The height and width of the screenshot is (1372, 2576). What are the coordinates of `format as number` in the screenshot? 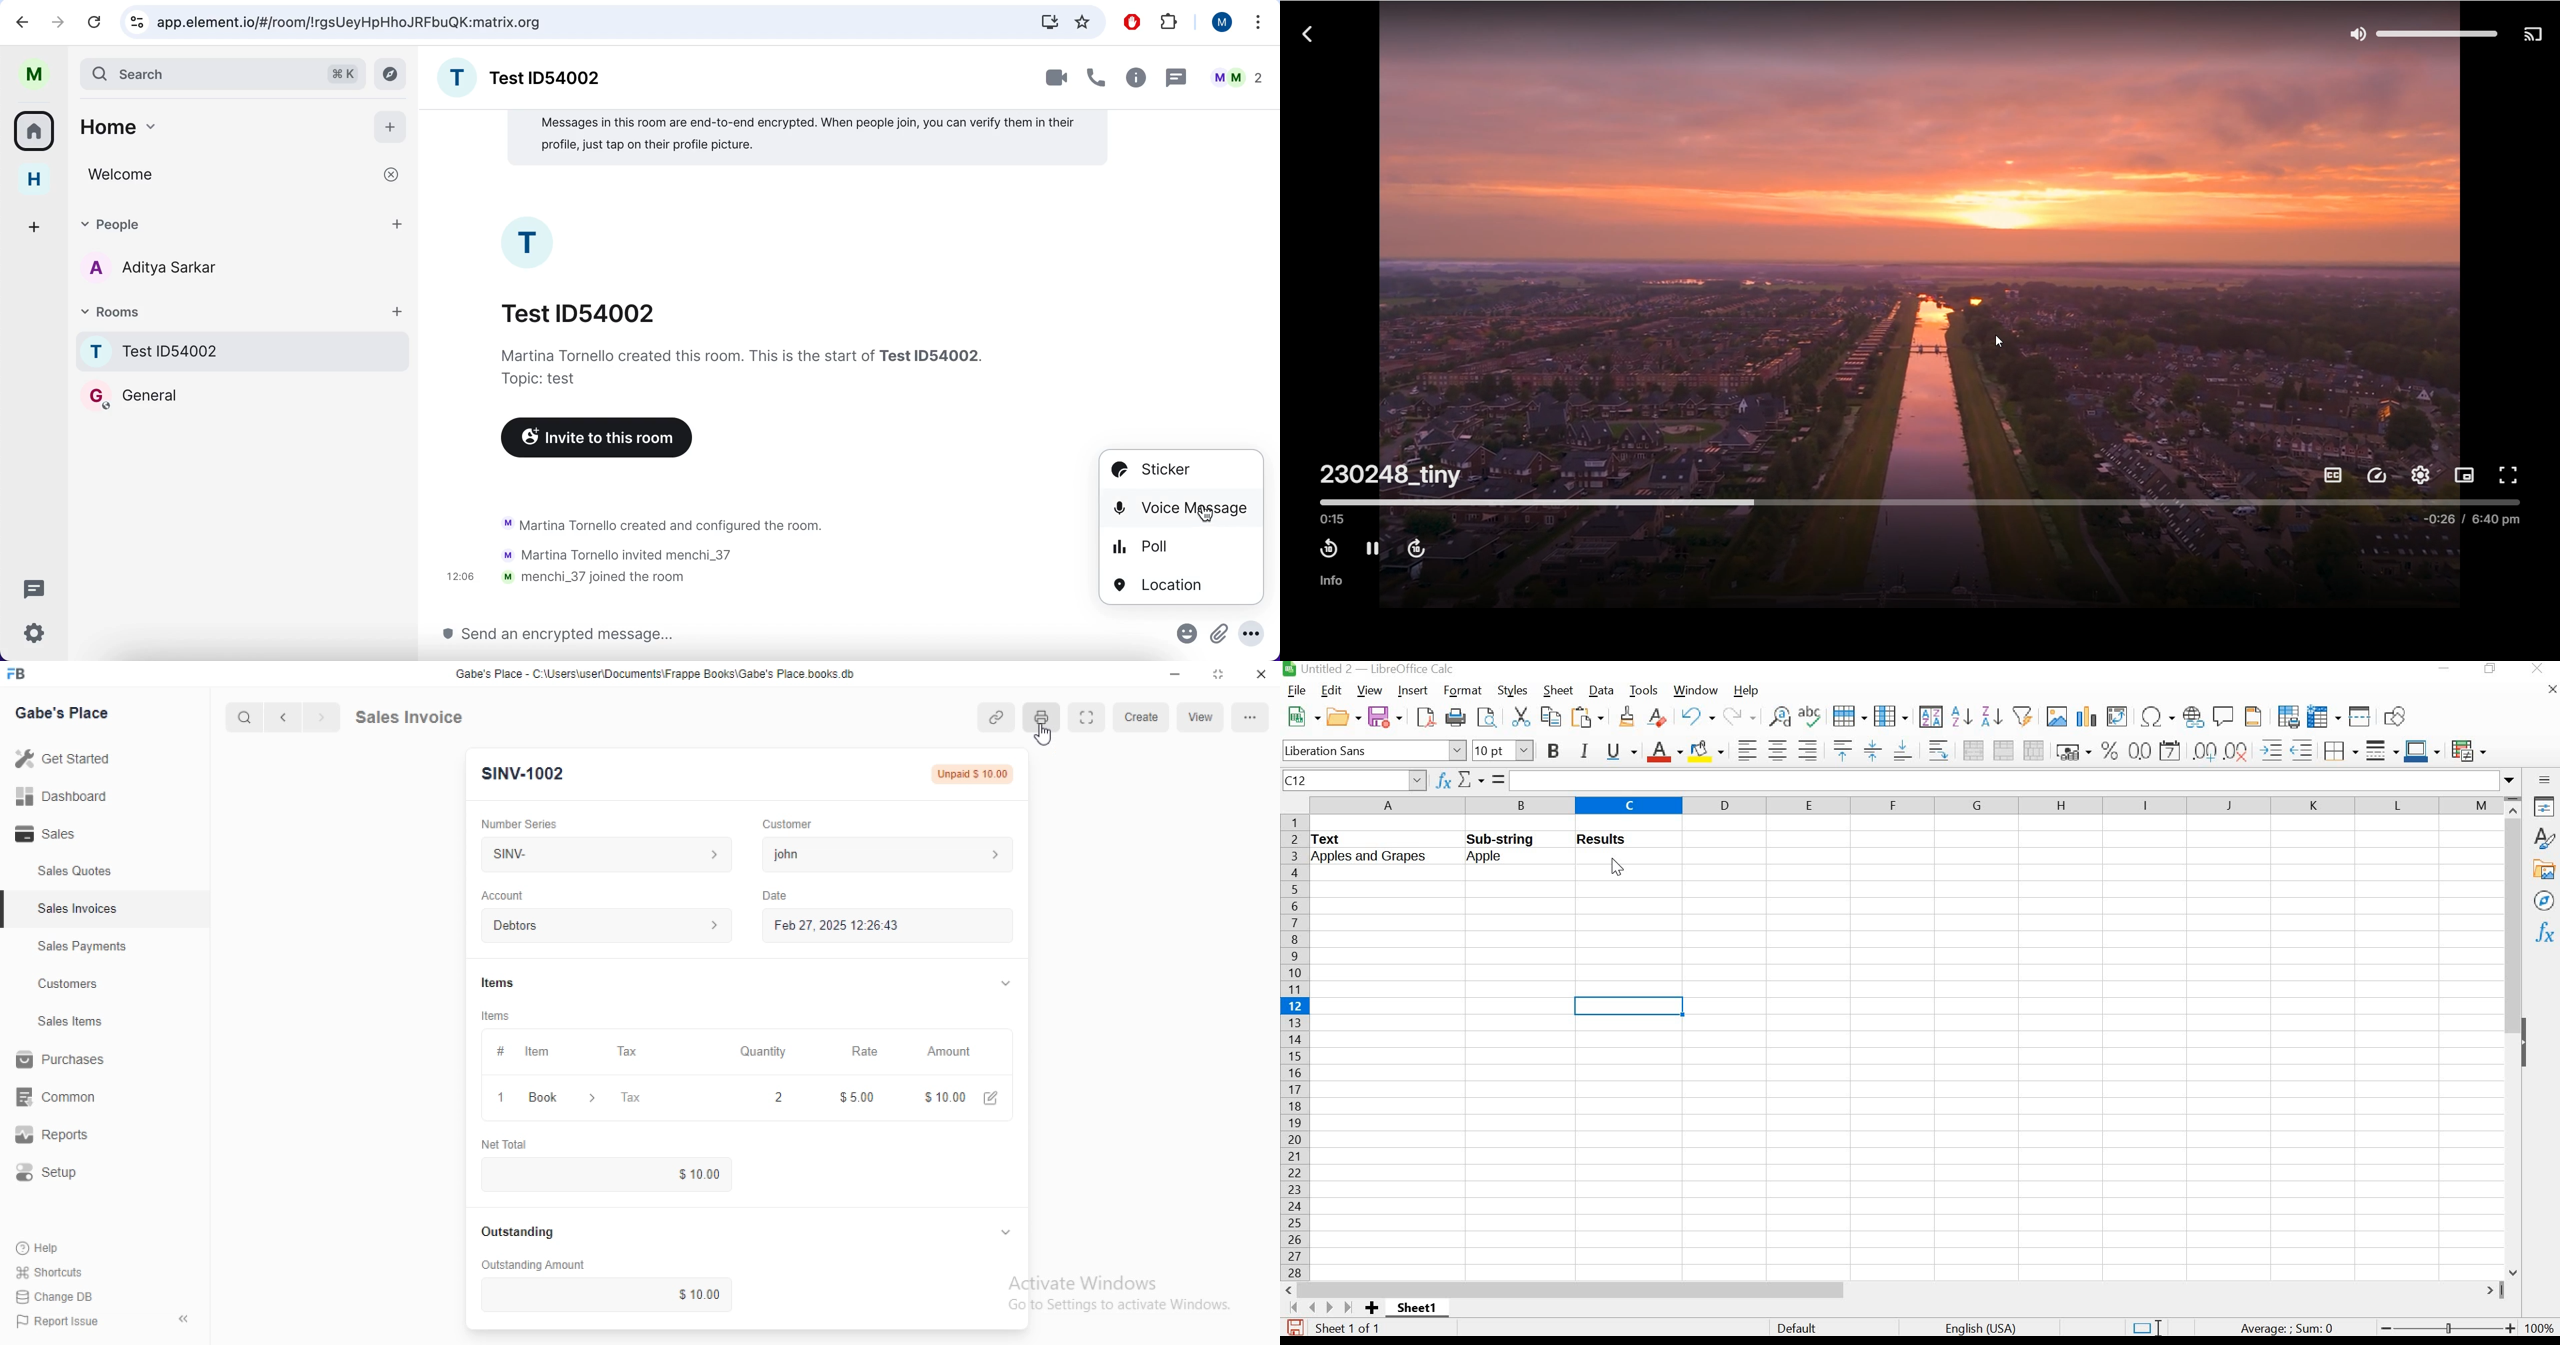 It's located at (2140, 750).